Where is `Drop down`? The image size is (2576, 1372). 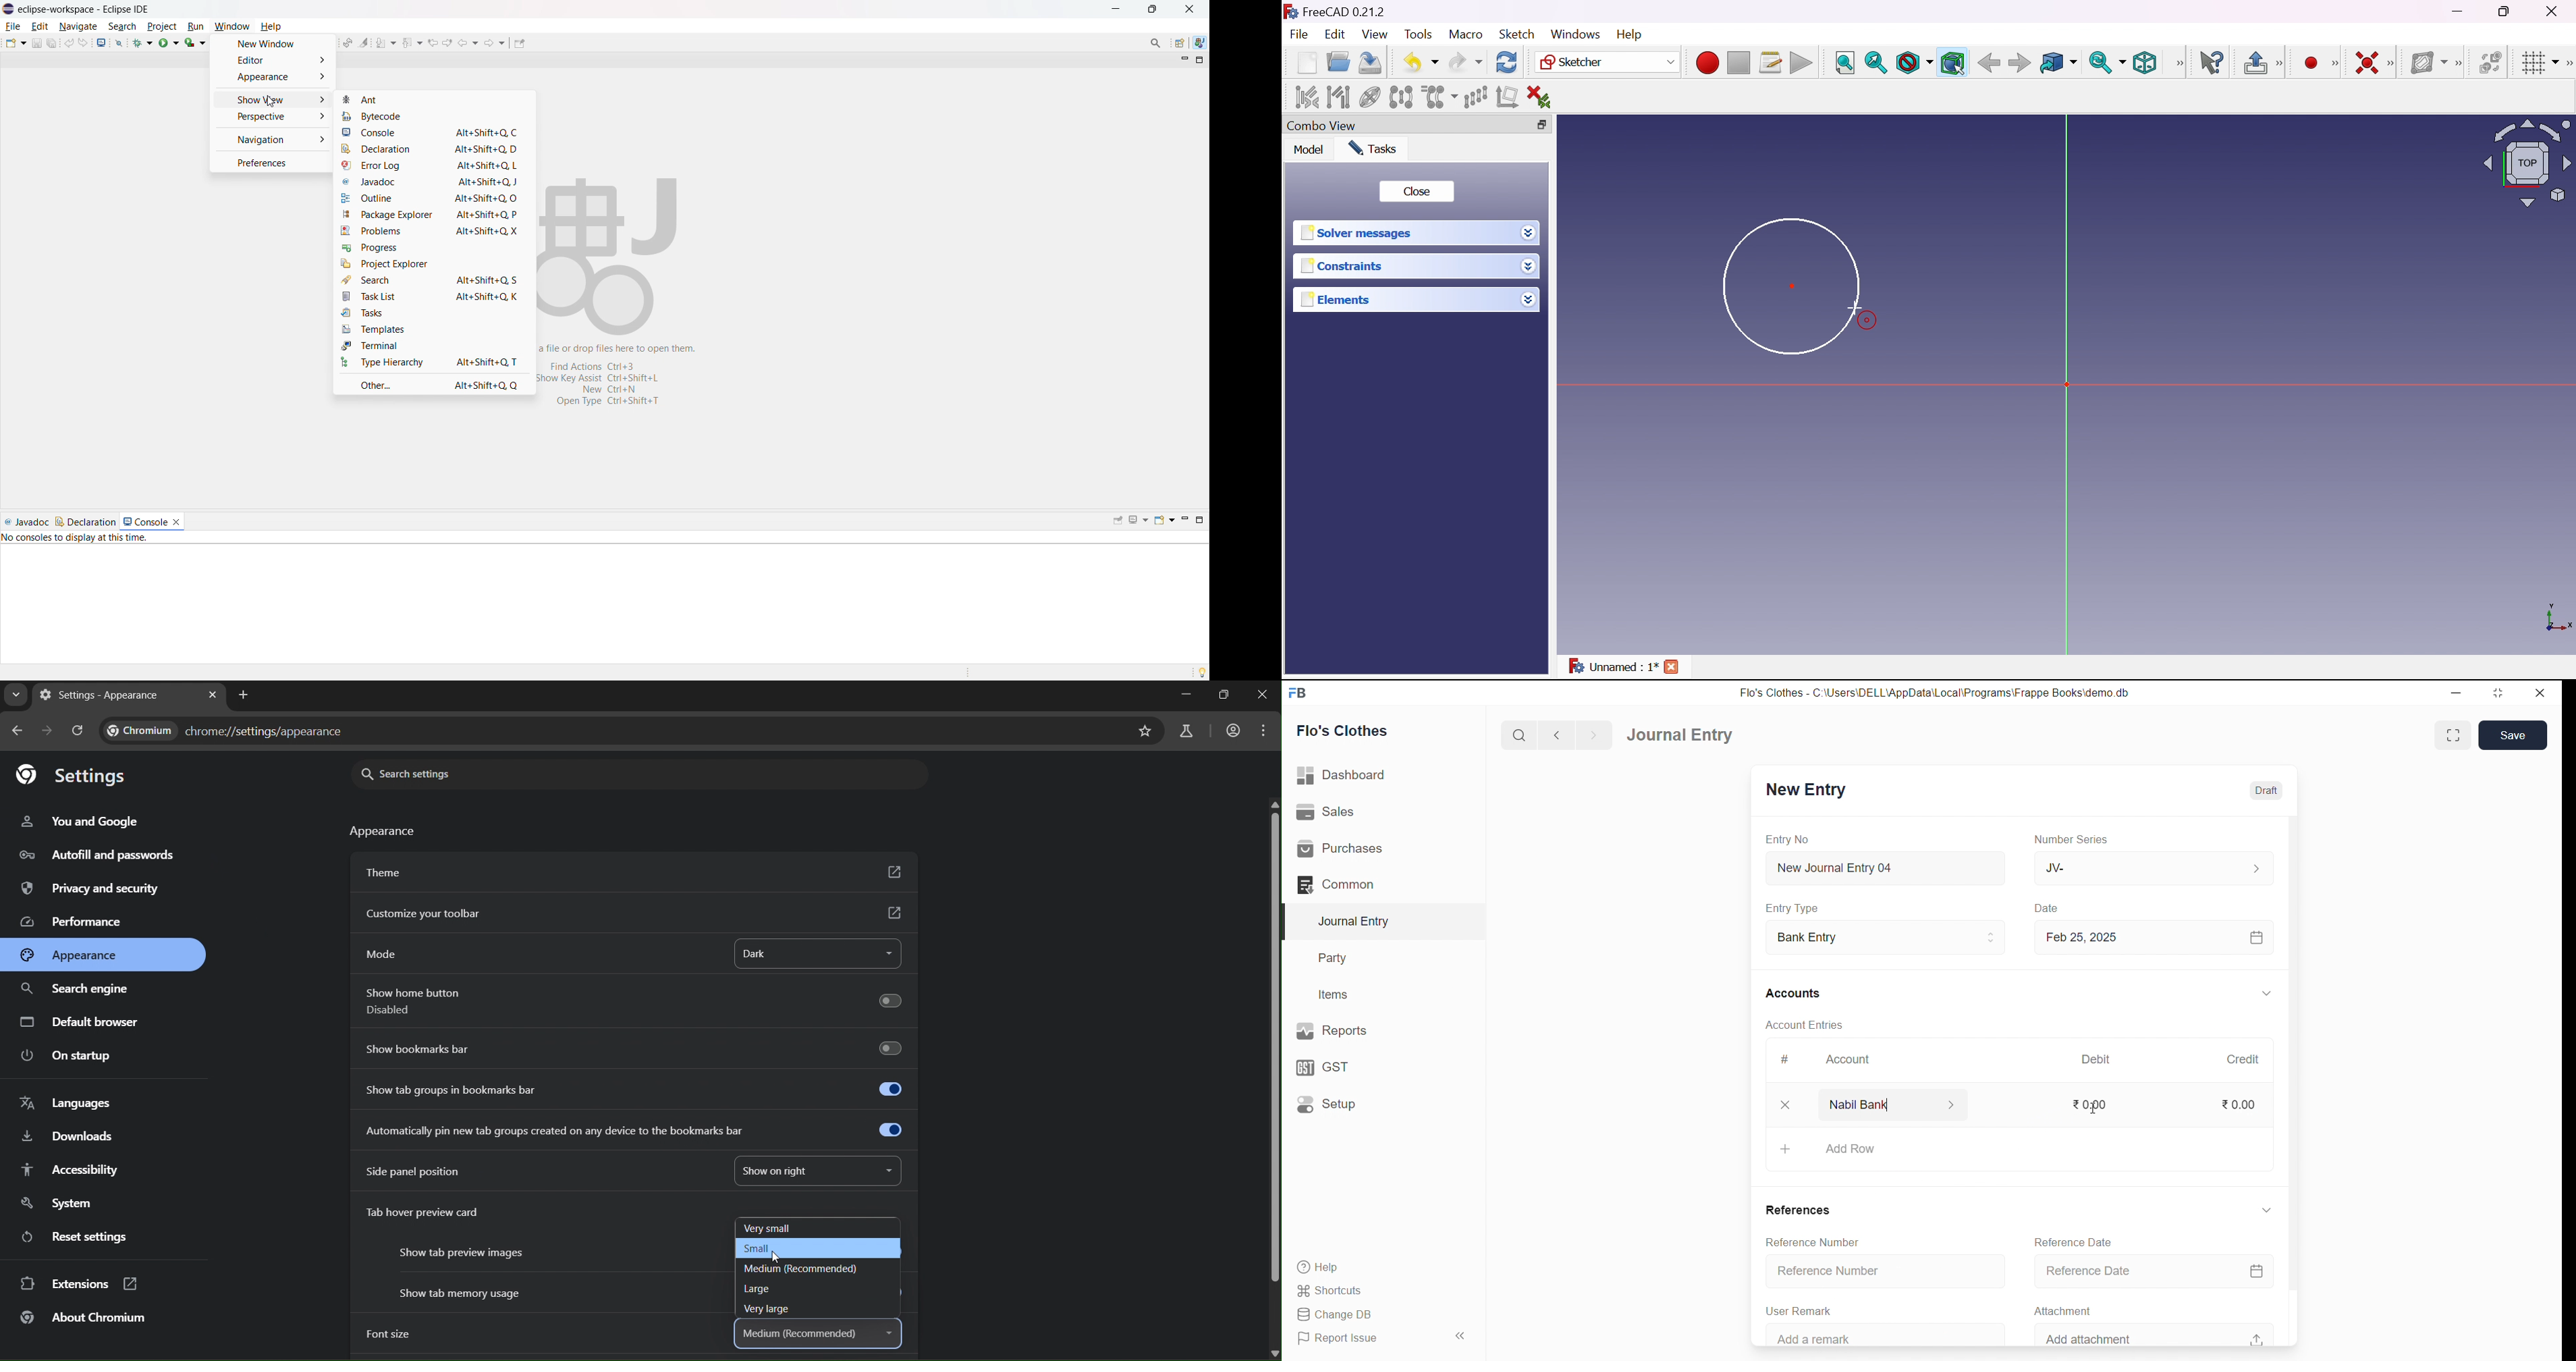 Drop down is located at coordinates (1530, 266).